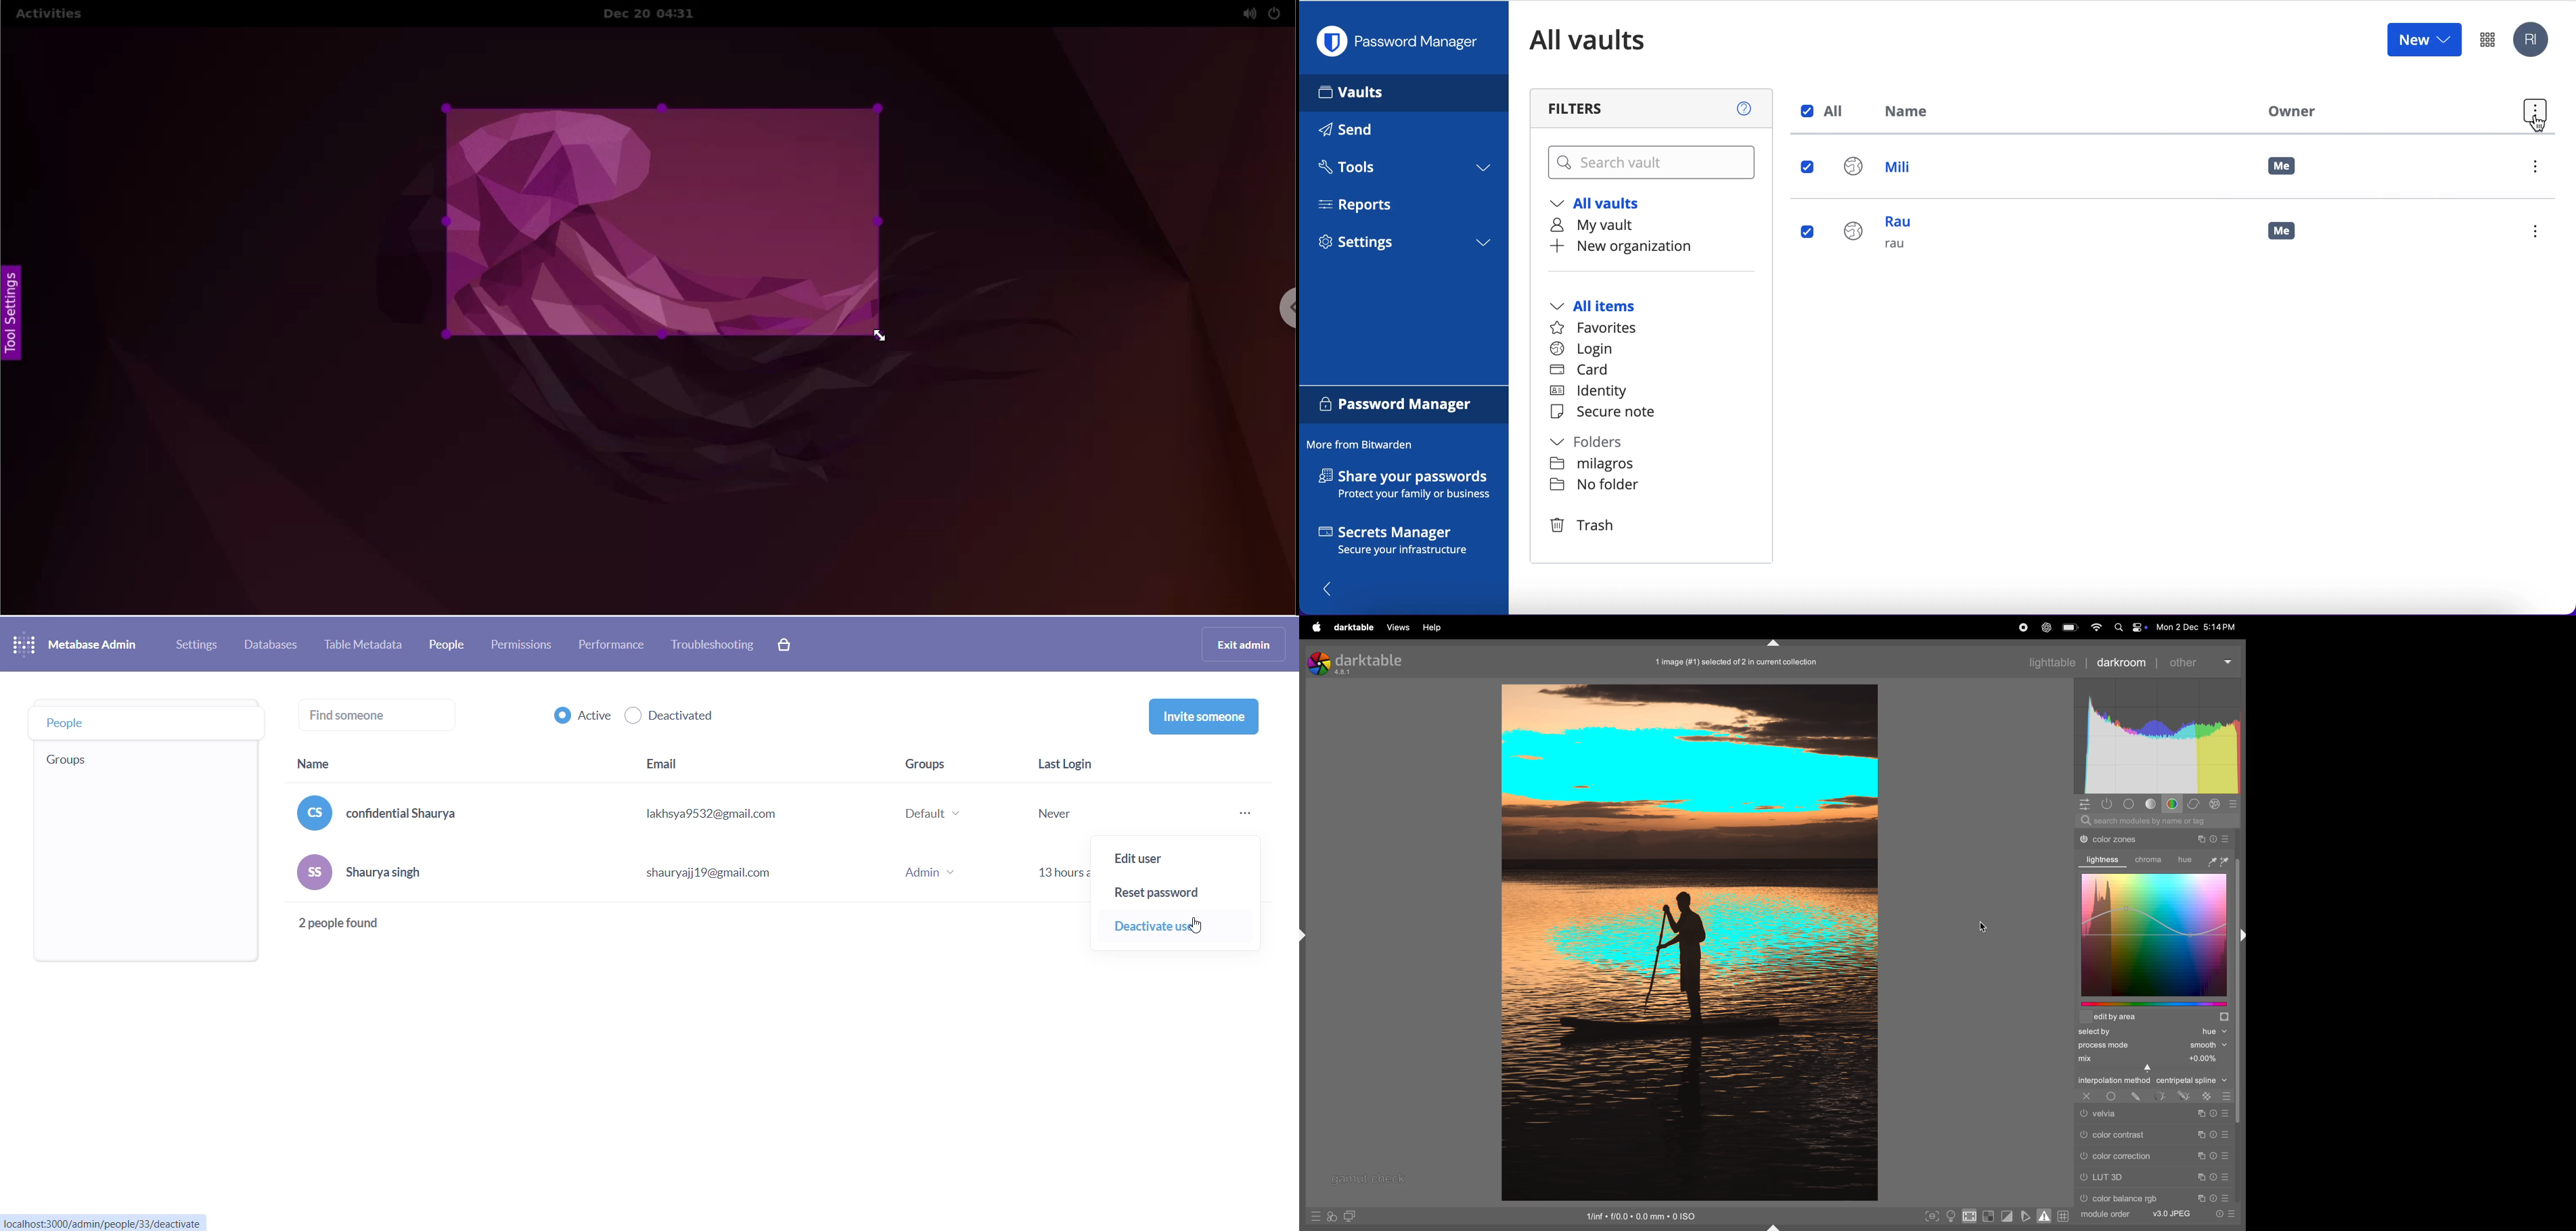 This screenshot has width=2576, height=1232. What do you see at coordinates (2222, 1214) in the screenshot?
I see `quick acess to preset` at bounding box center [2222, 1214].